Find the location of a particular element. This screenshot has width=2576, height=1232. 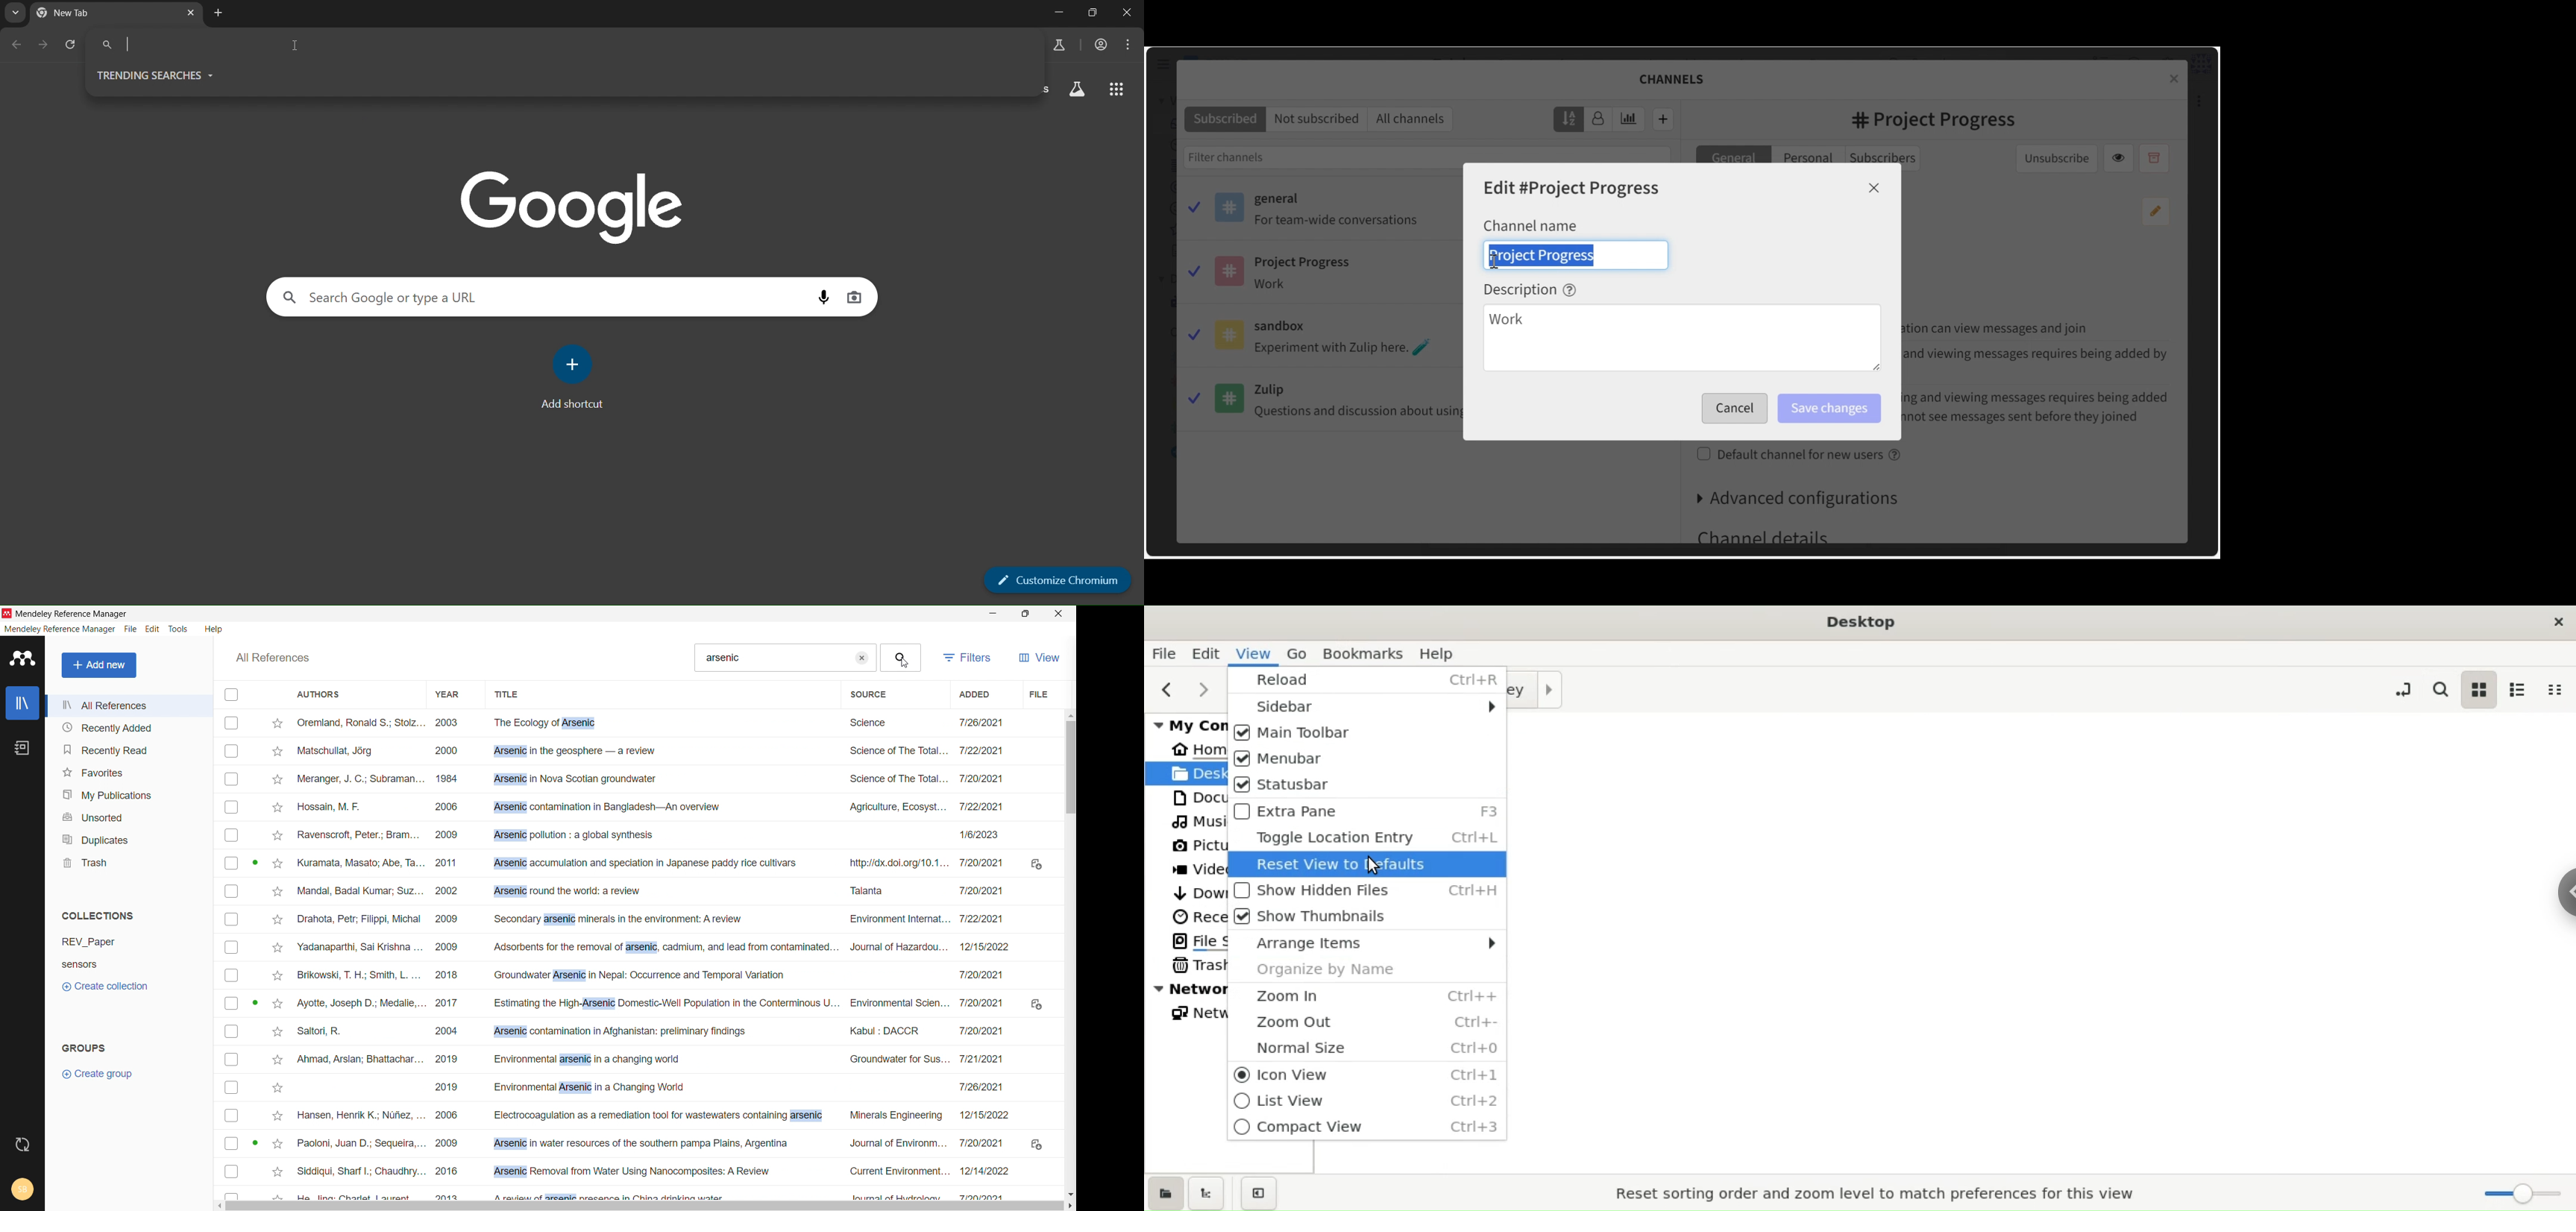

full screen is located at coordinates (1093, 13).